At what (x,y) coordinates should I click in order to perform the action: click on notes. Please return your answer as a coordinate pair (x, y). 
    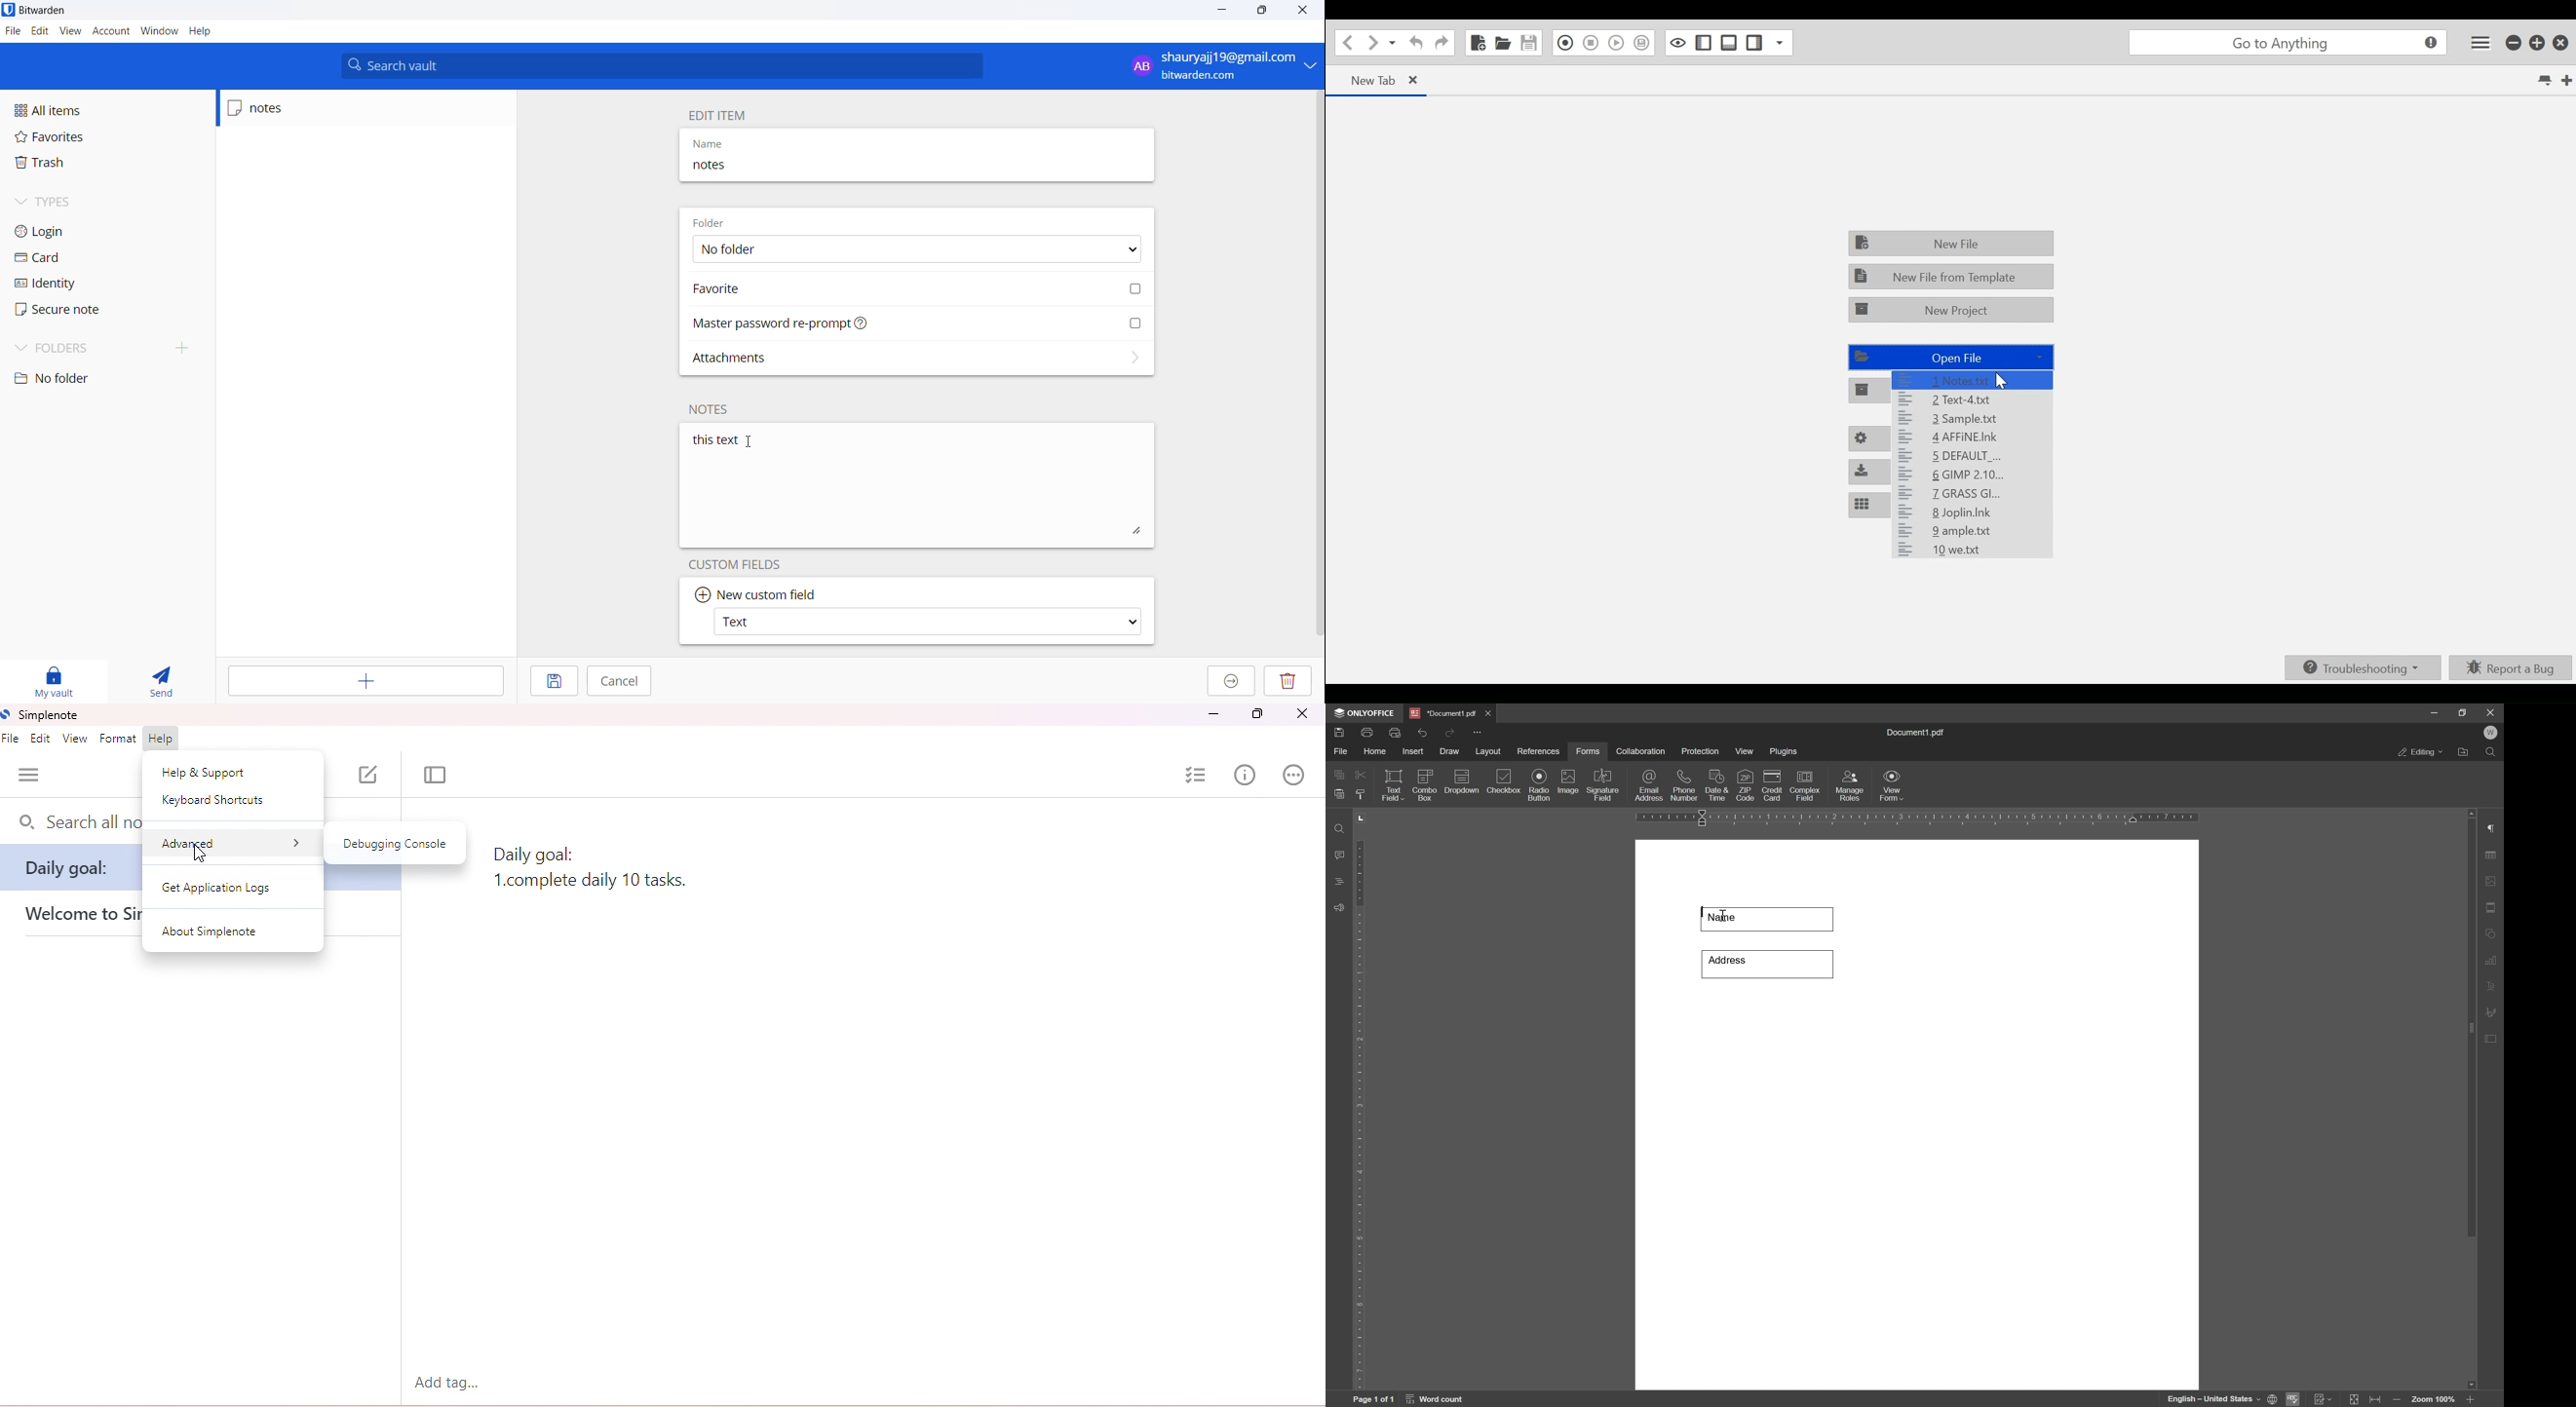
    Looking at the image, I should click on (288, 108).